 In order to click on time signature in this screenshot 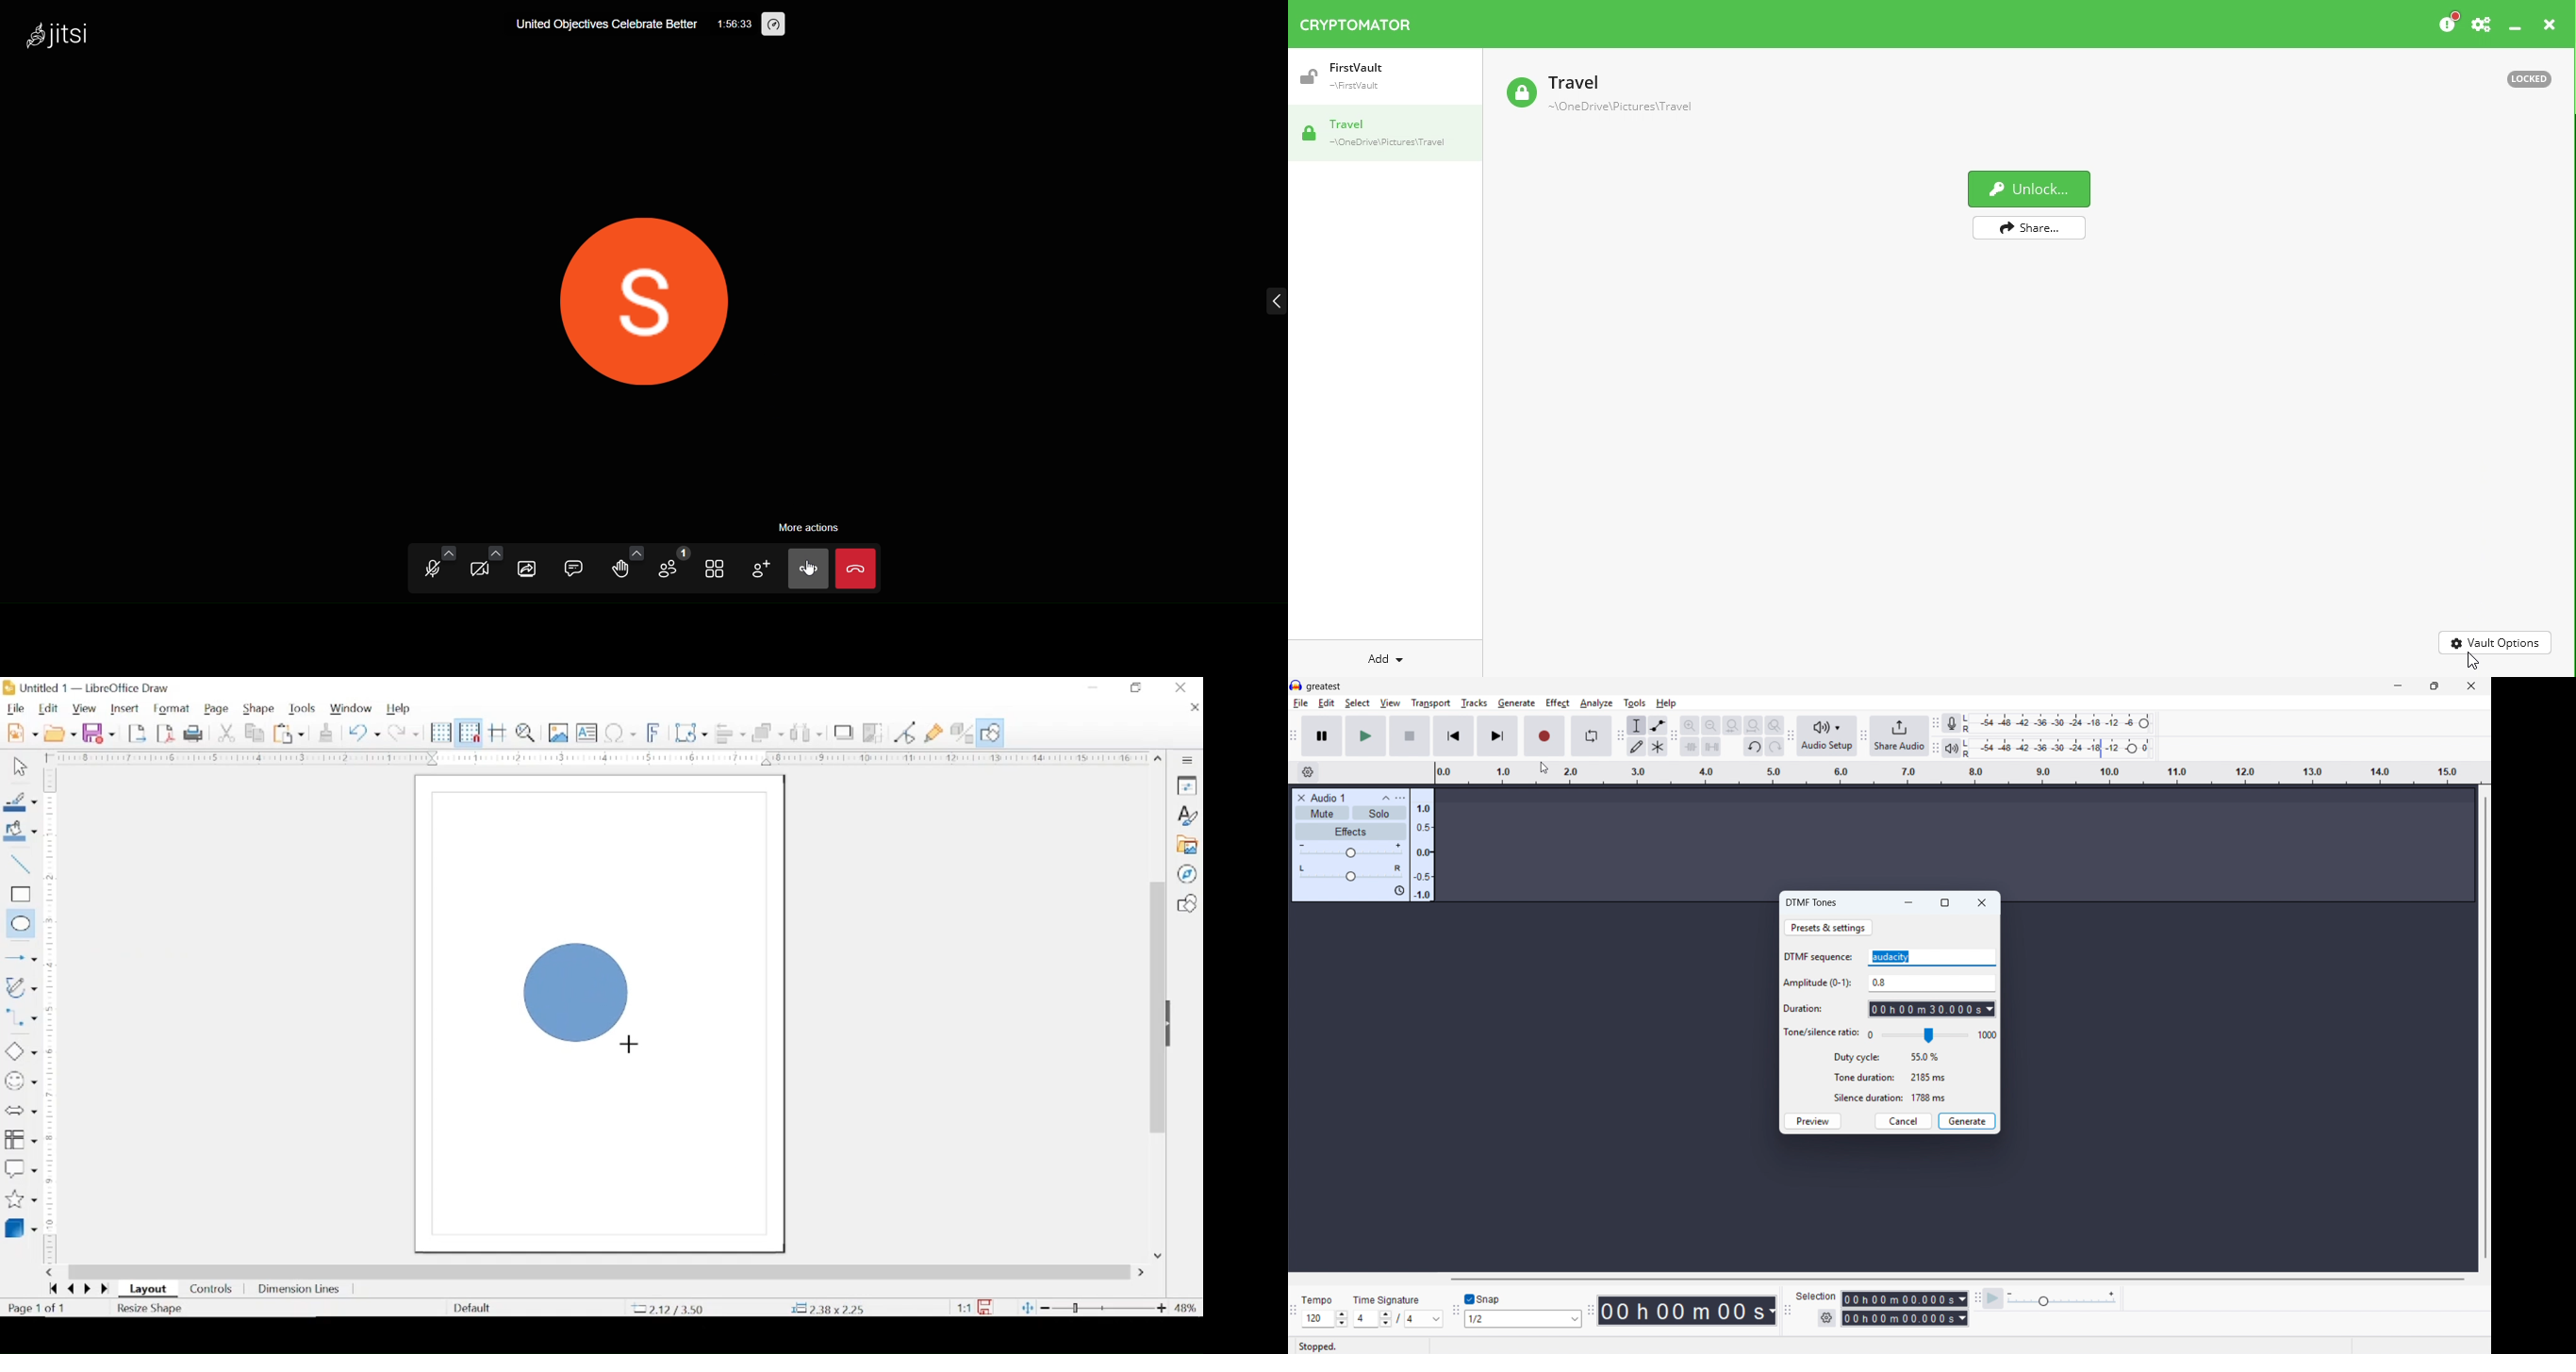, I will do `click(1388, 1299)`.